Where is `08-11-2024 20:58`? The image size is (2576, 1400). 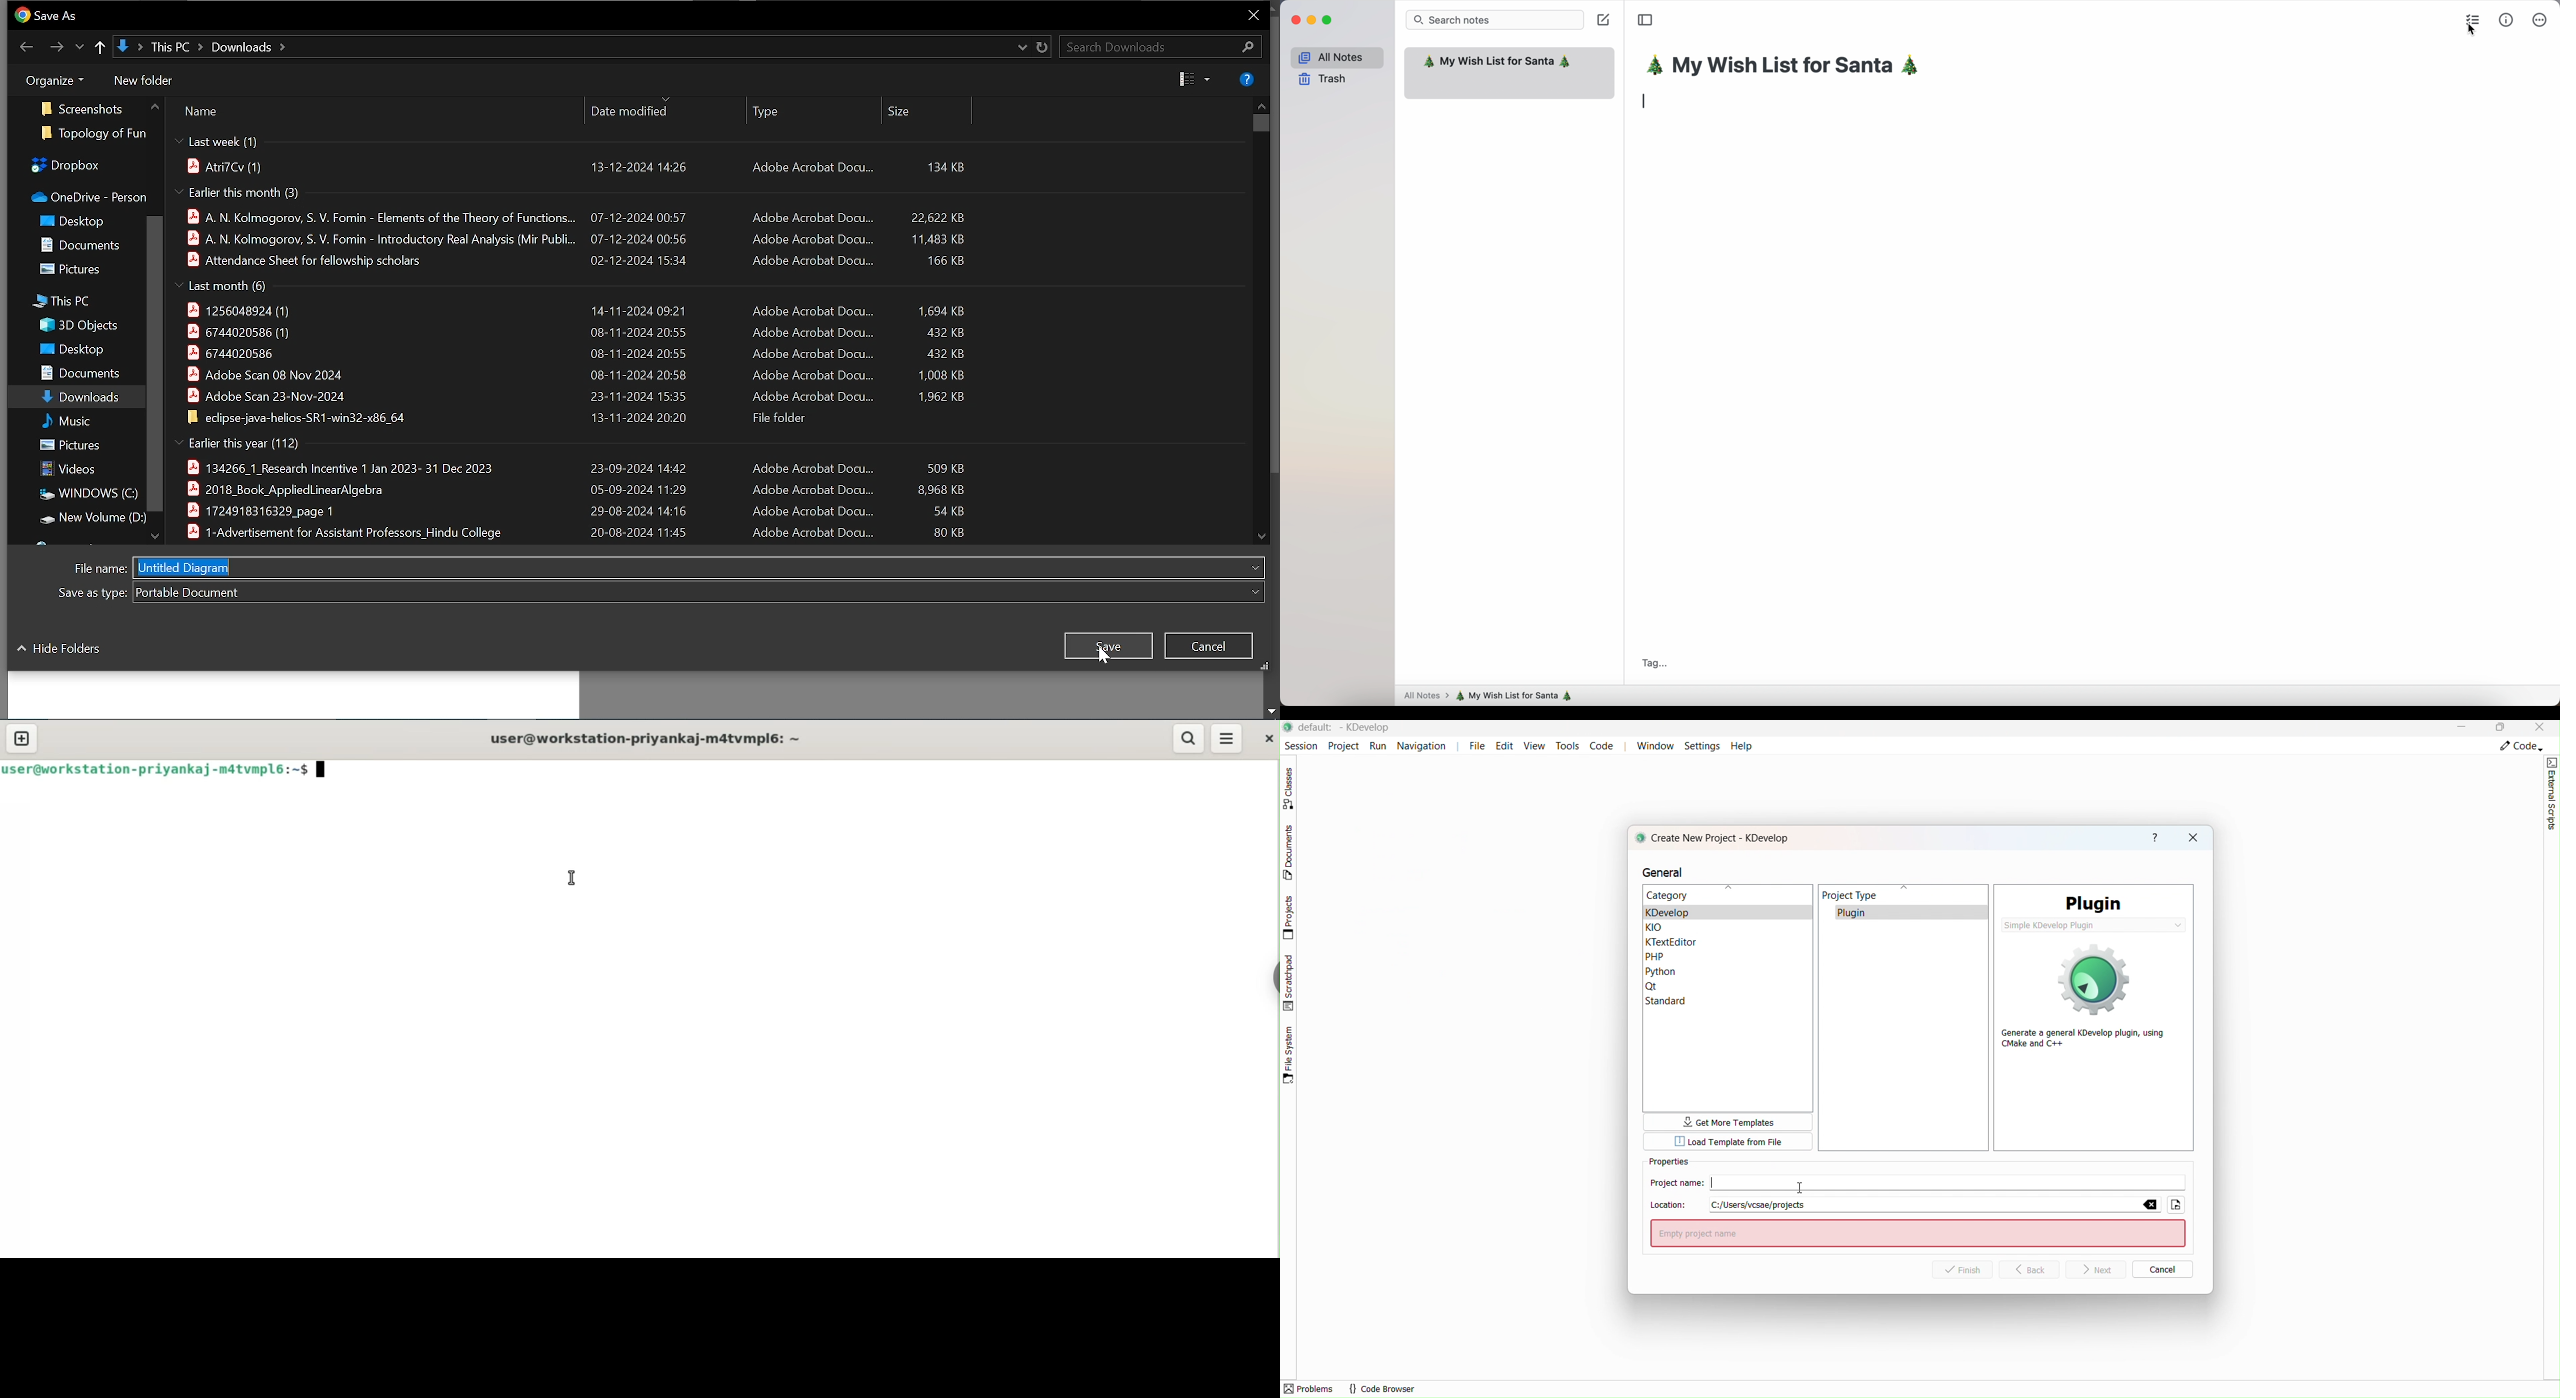
08-11-2024 20:58 is located at coordinates (632, 374).